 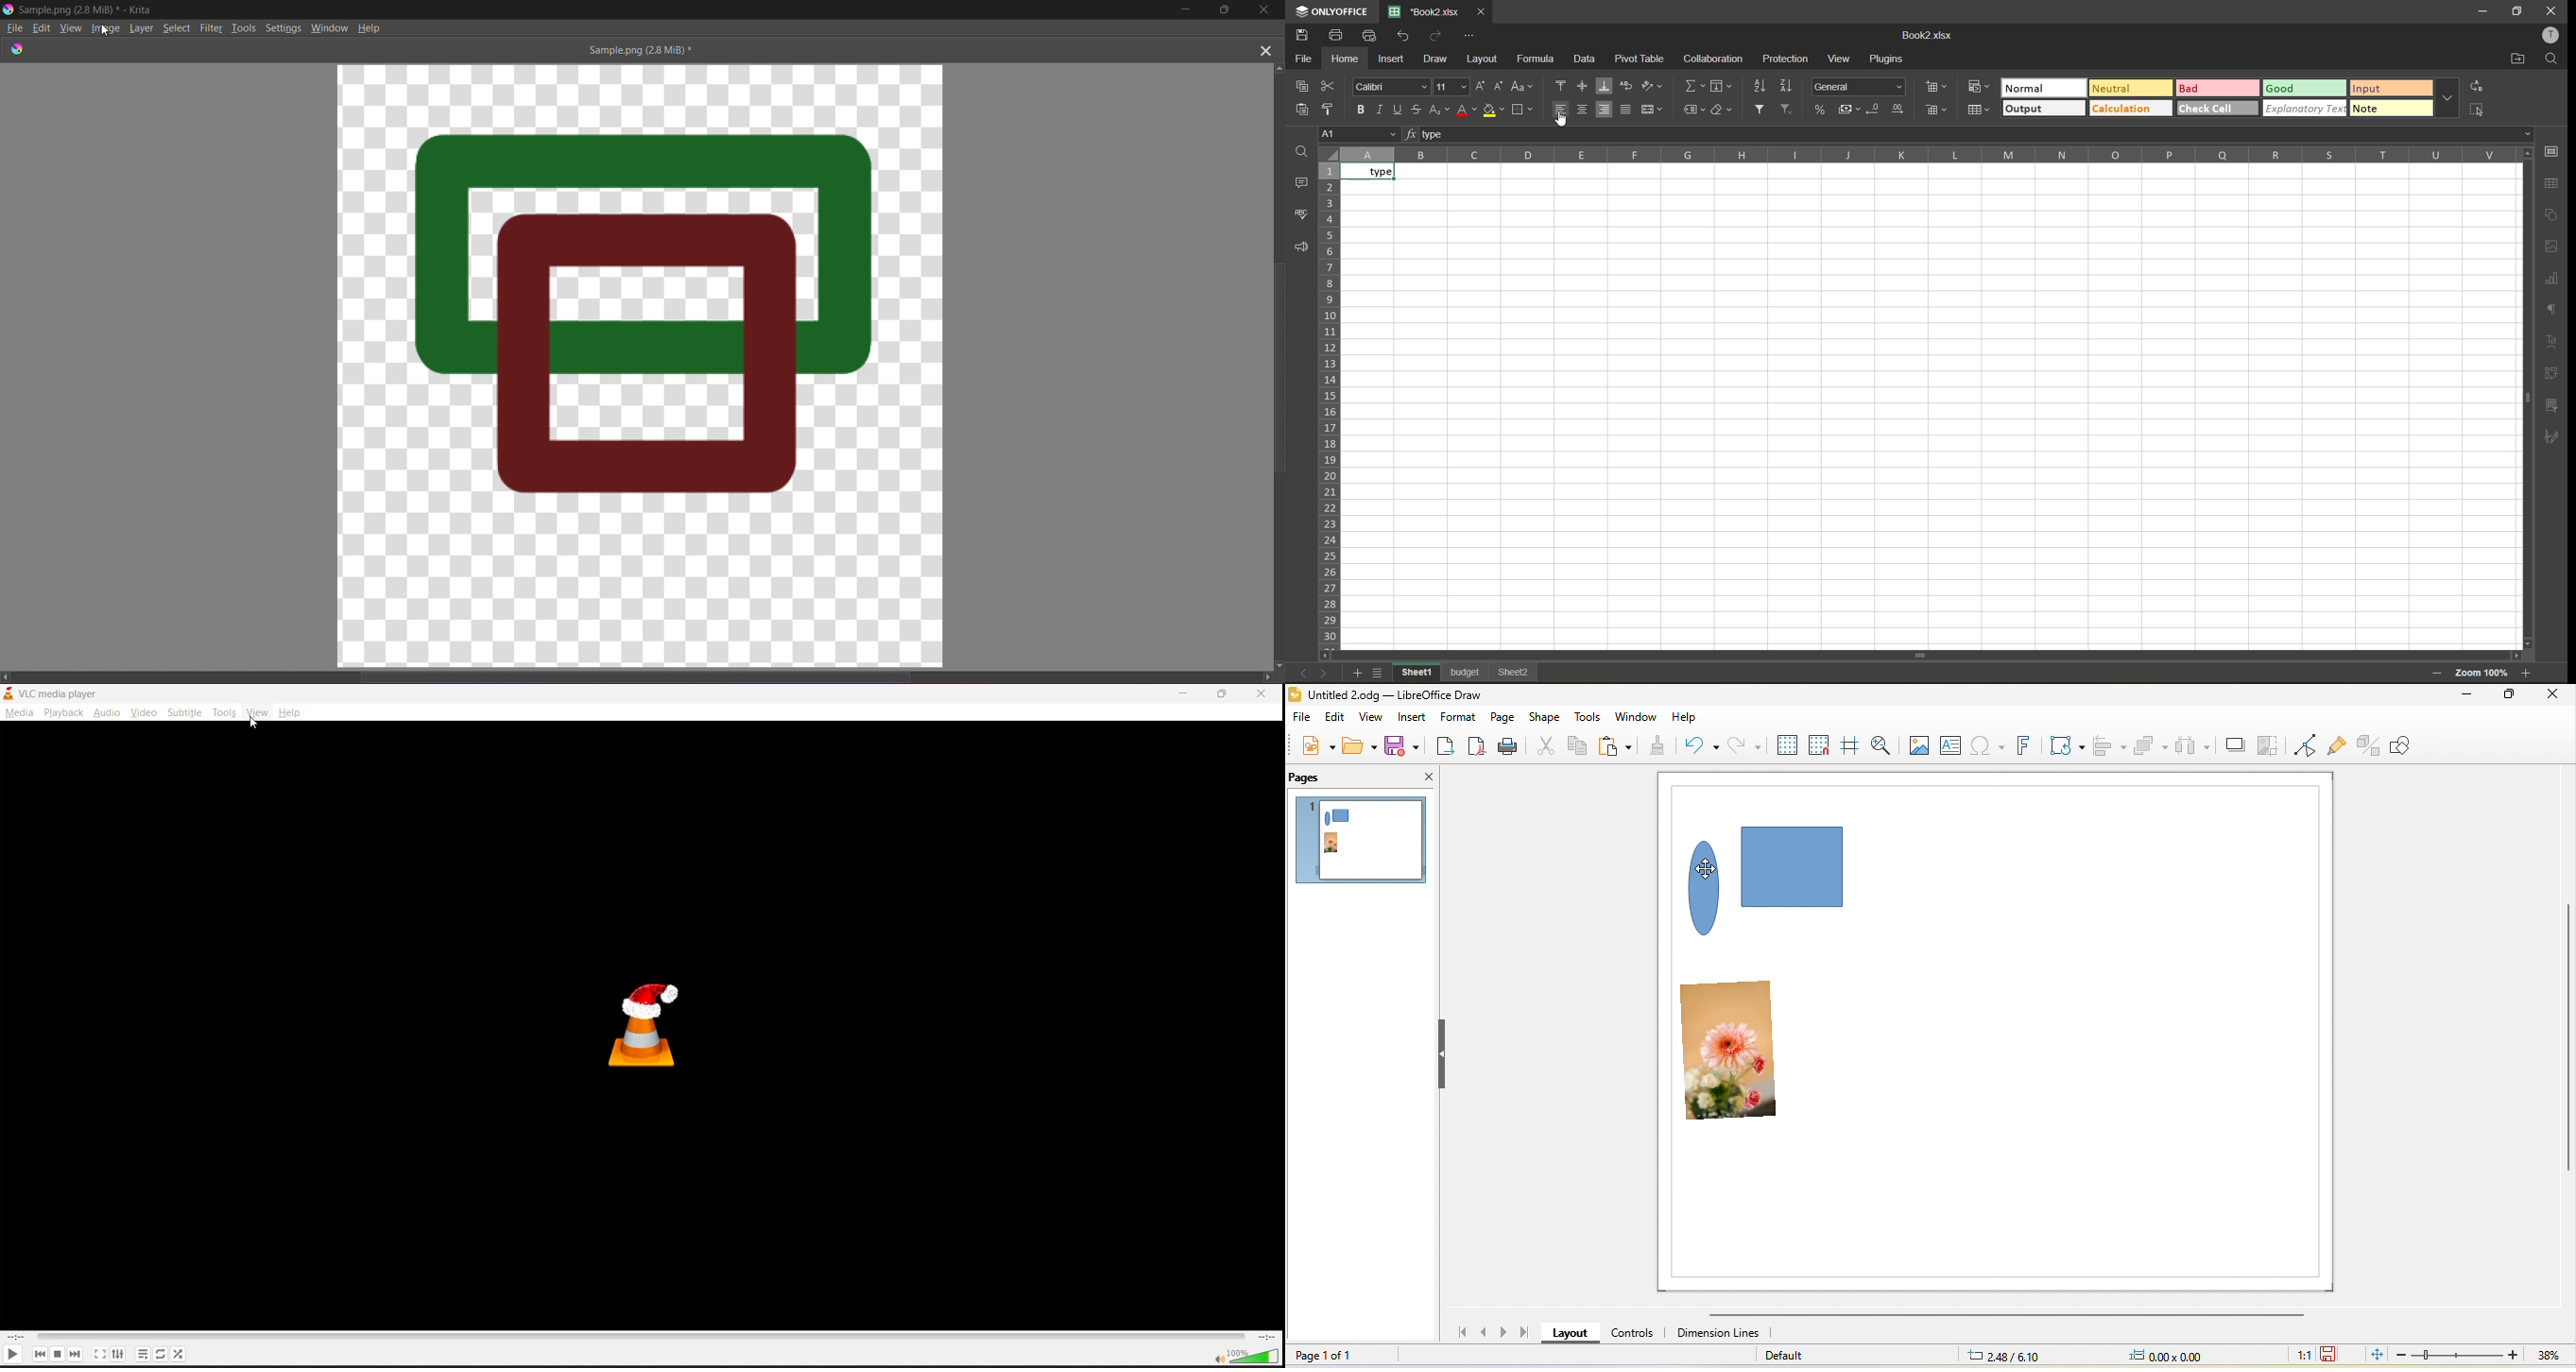 What do you see at coordinates (1494, 110) in the screenshot?
I see `fill color` at bounding box center [1494, 110].